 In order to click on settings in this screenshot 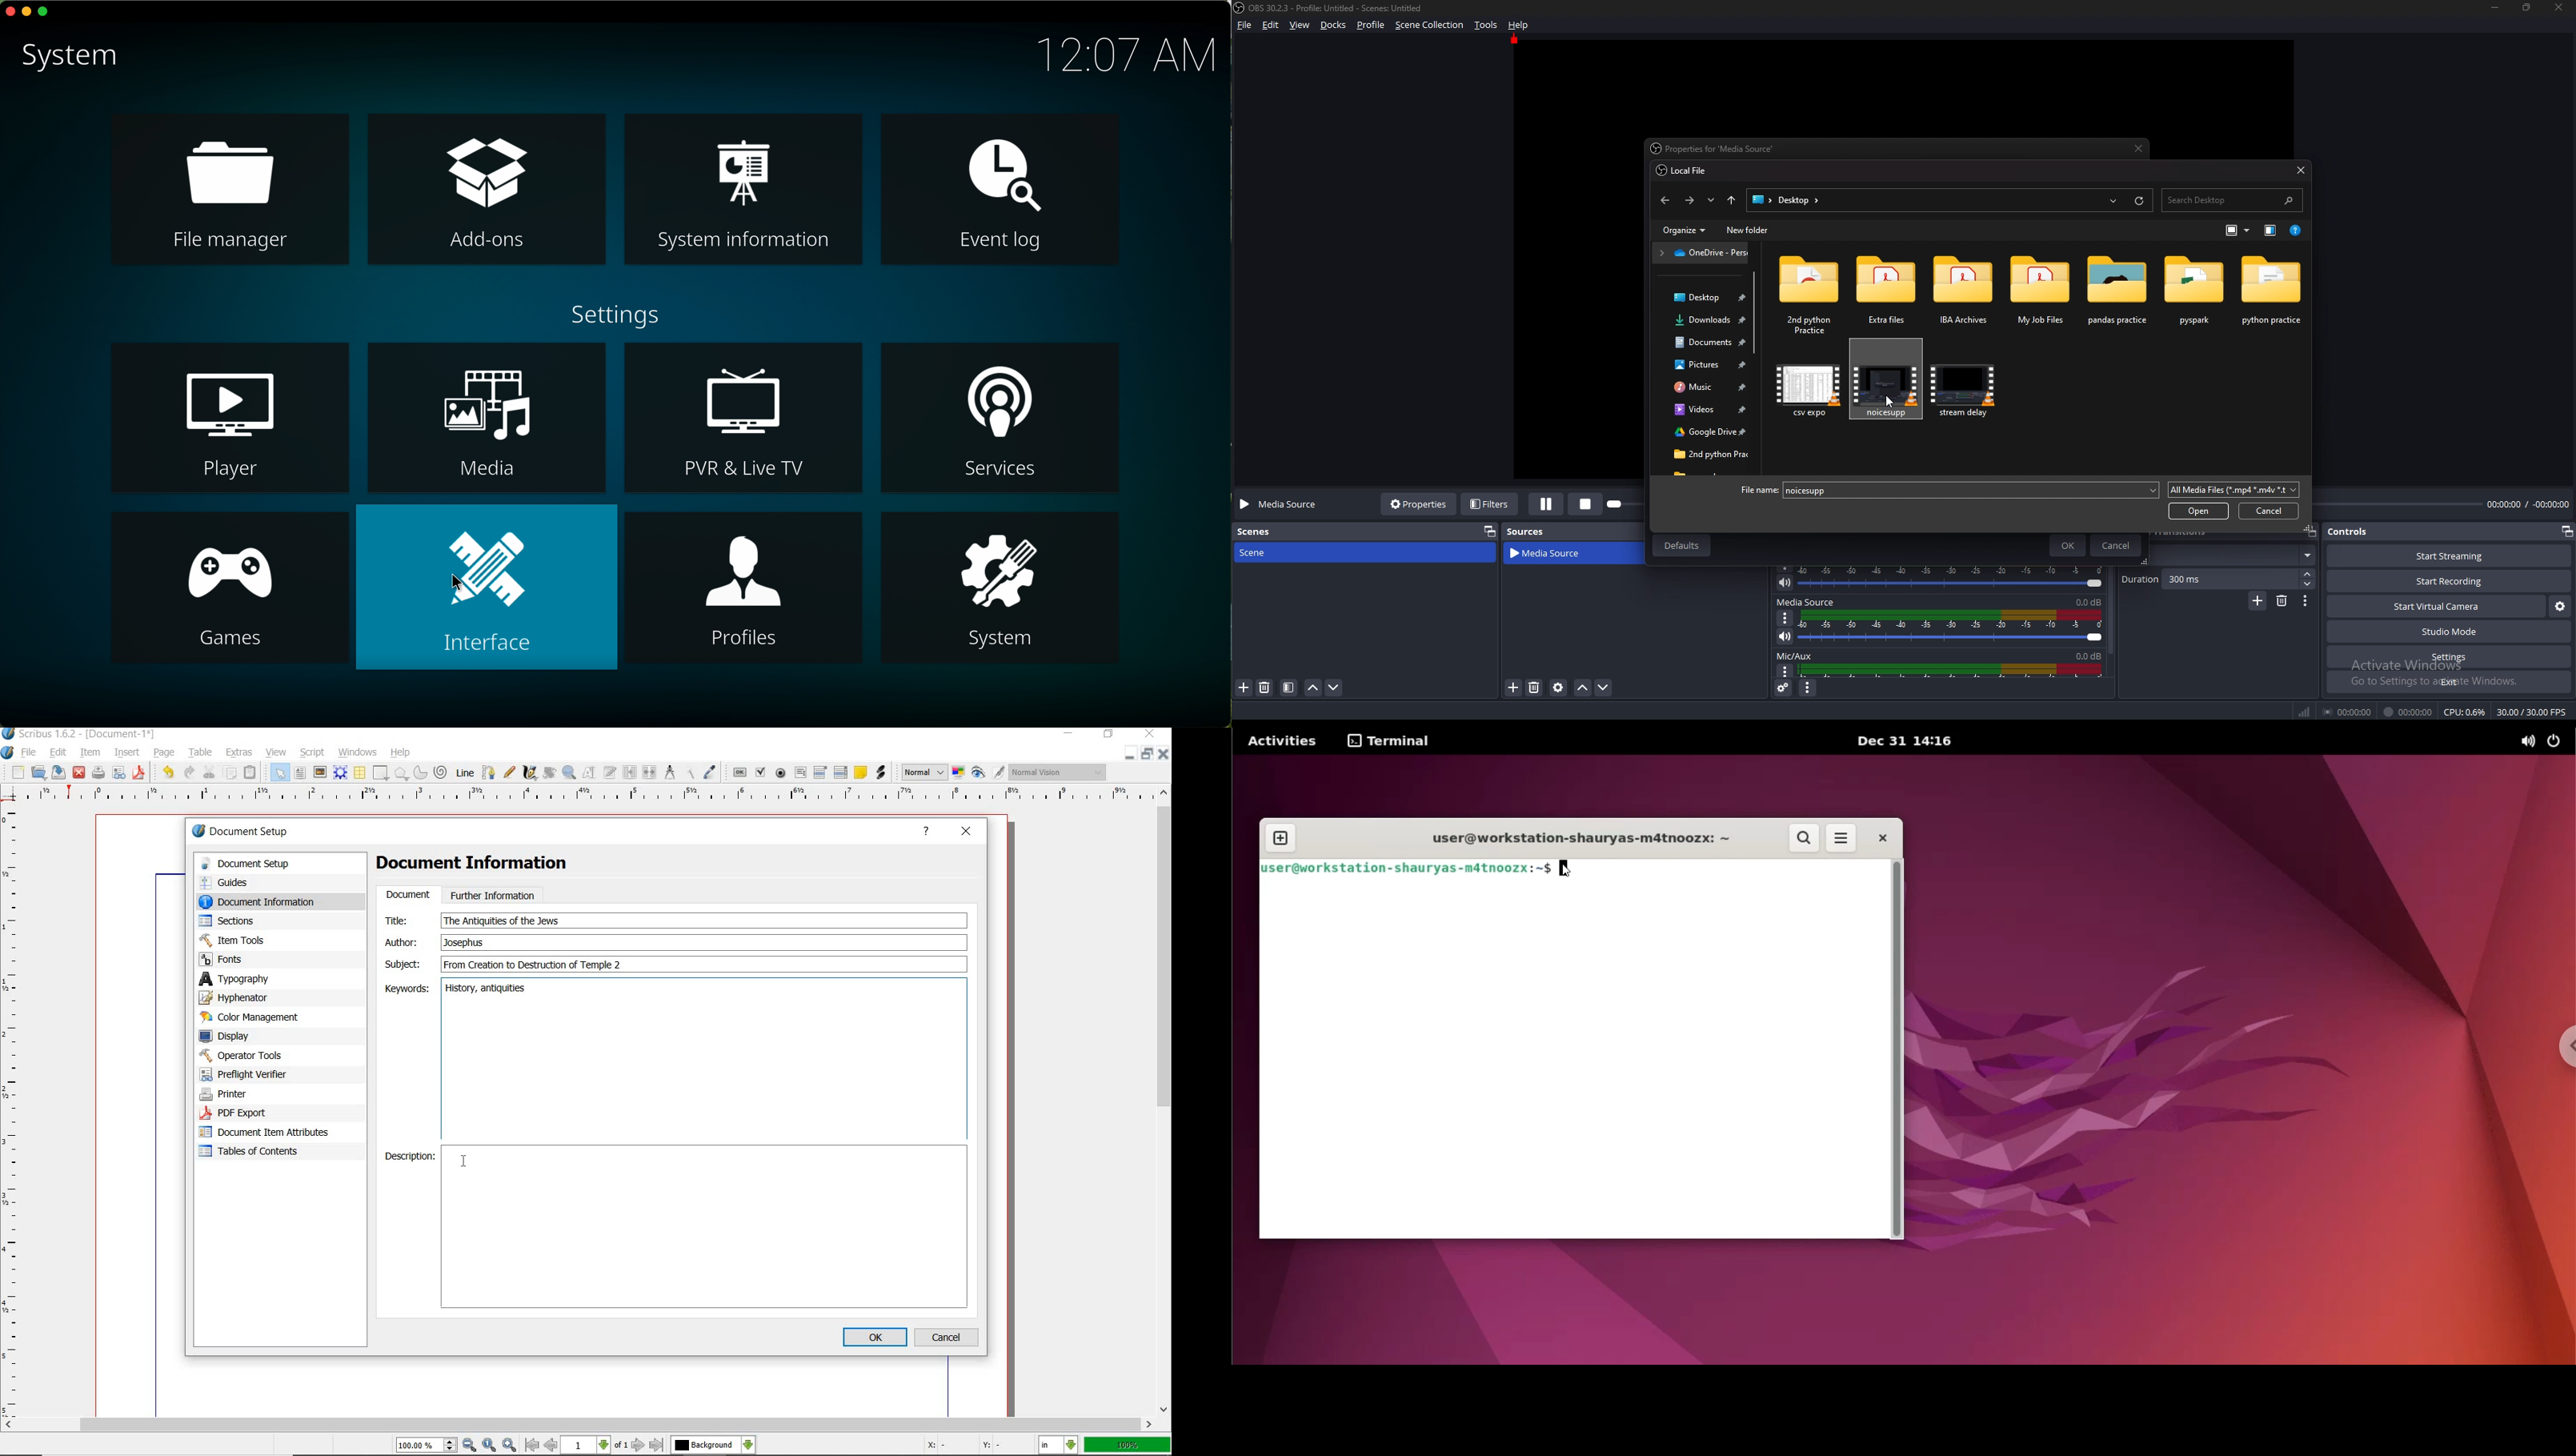, I will do `click(2447, 658)`.